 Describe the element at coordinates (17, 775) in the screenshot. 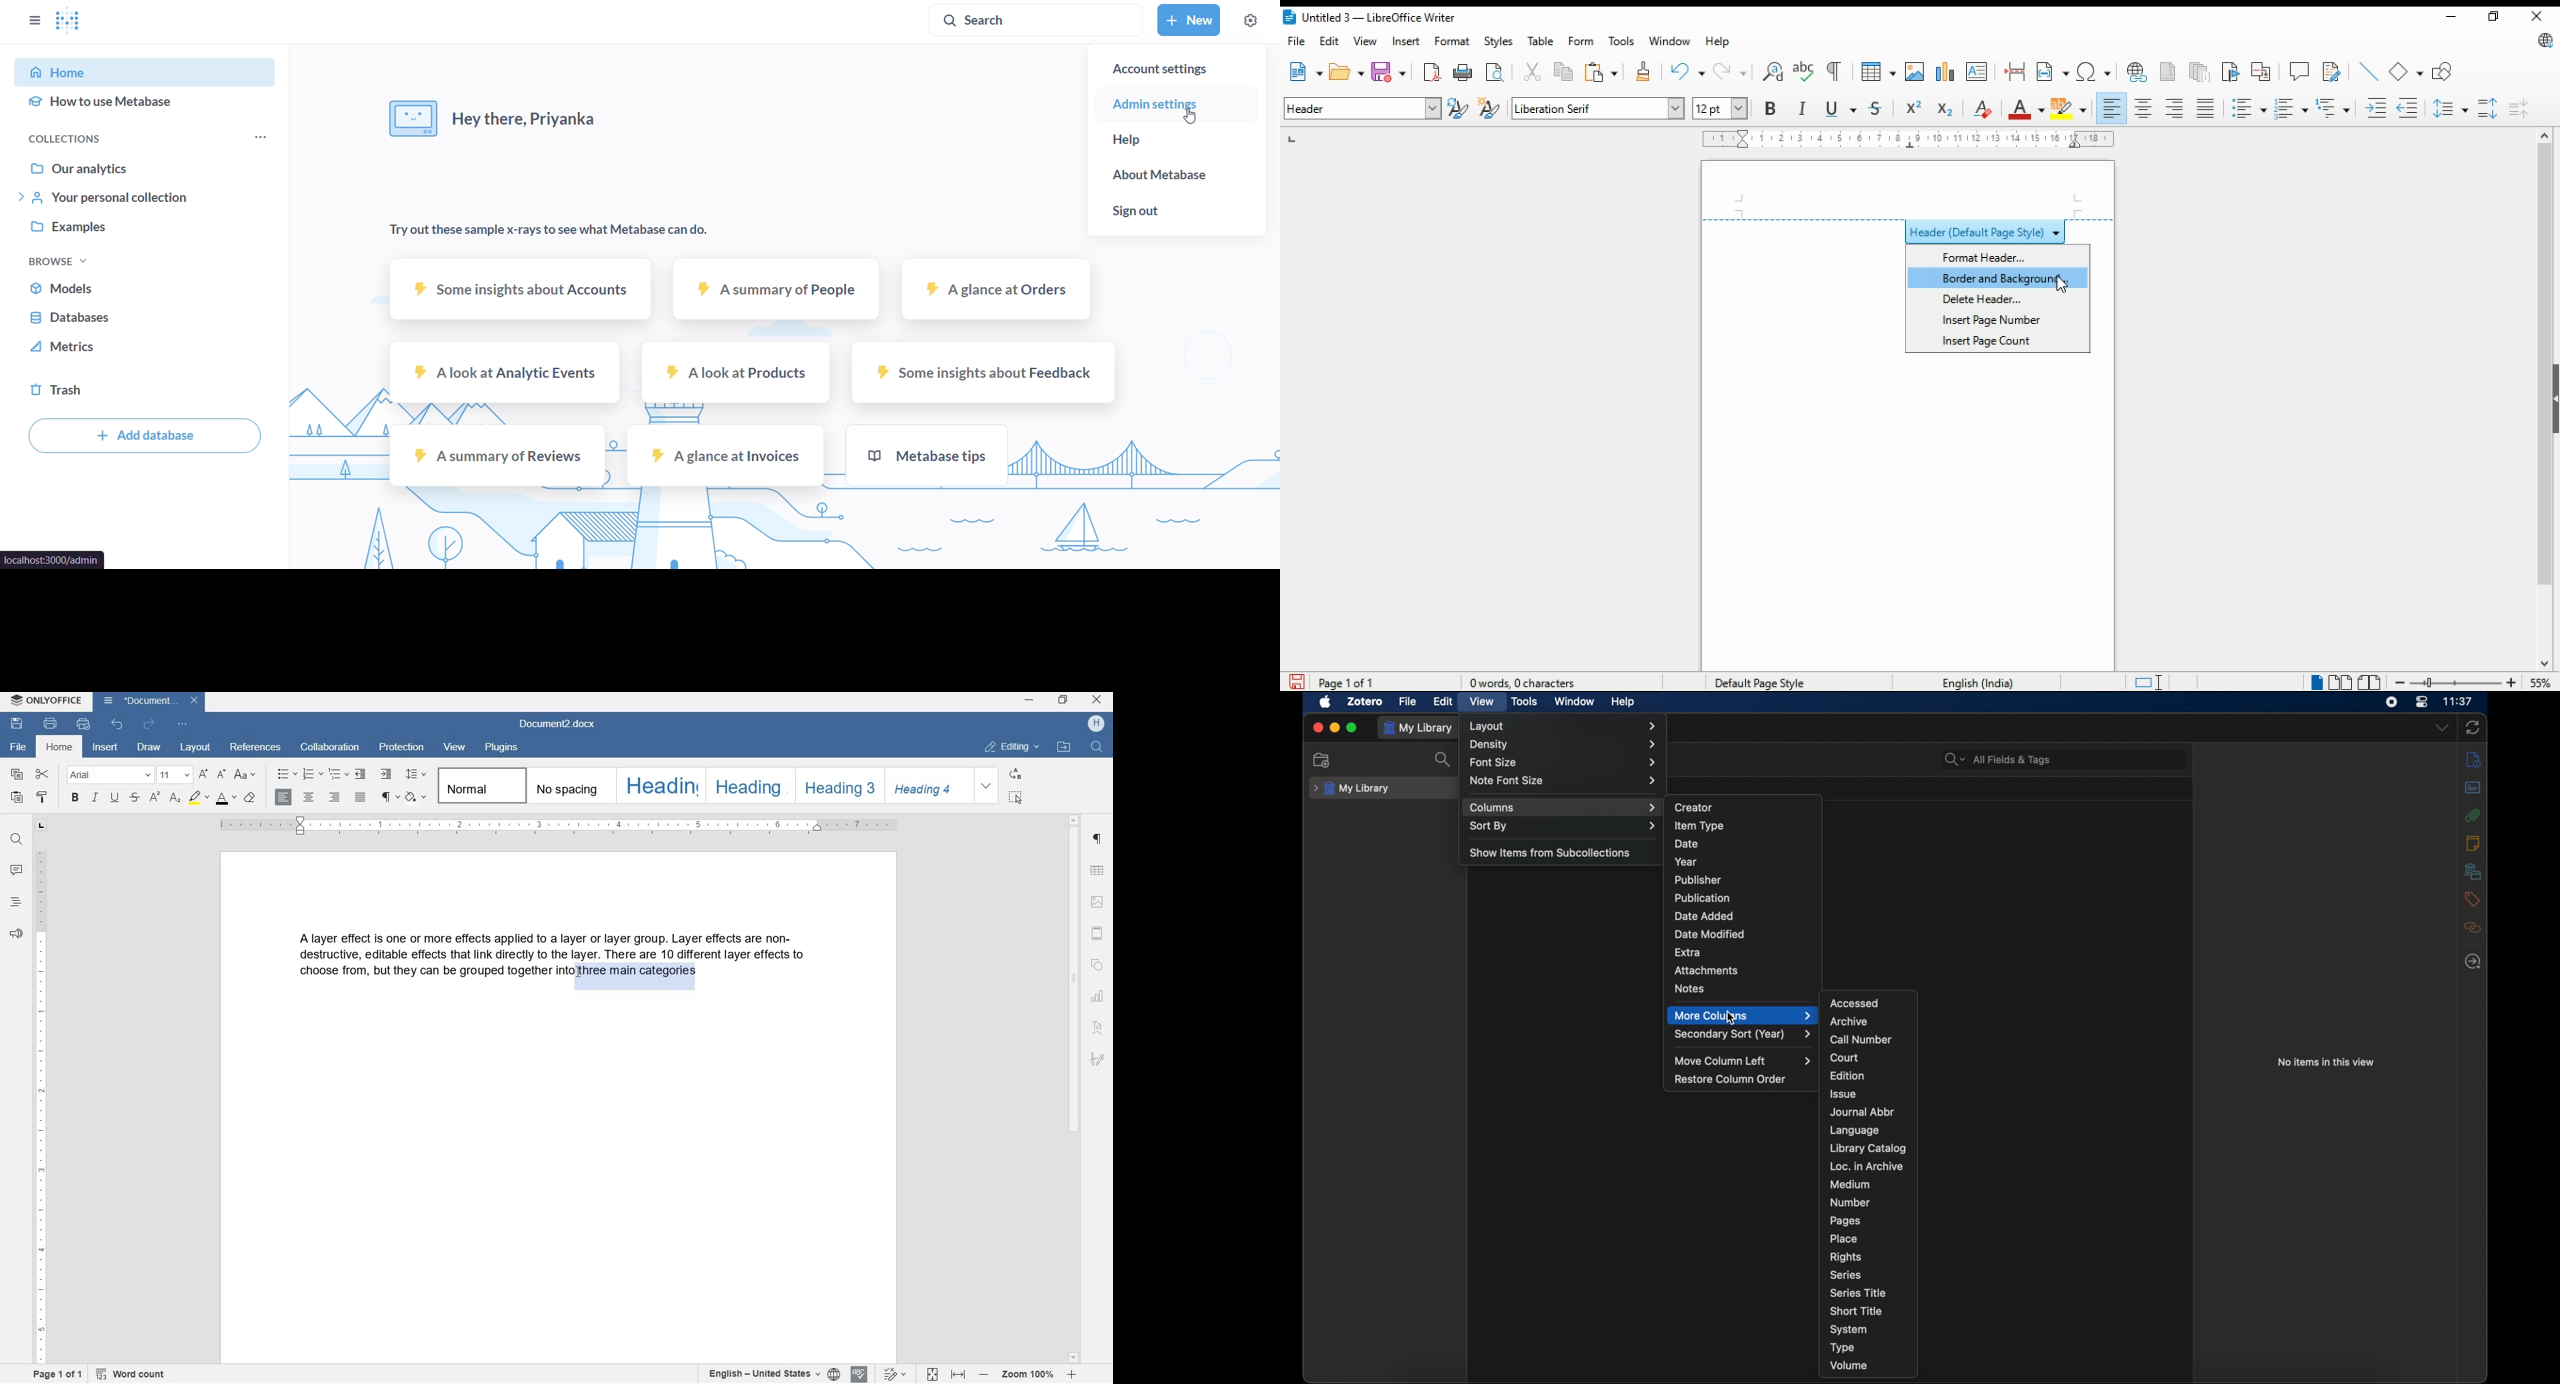

I see `copy` at that location.